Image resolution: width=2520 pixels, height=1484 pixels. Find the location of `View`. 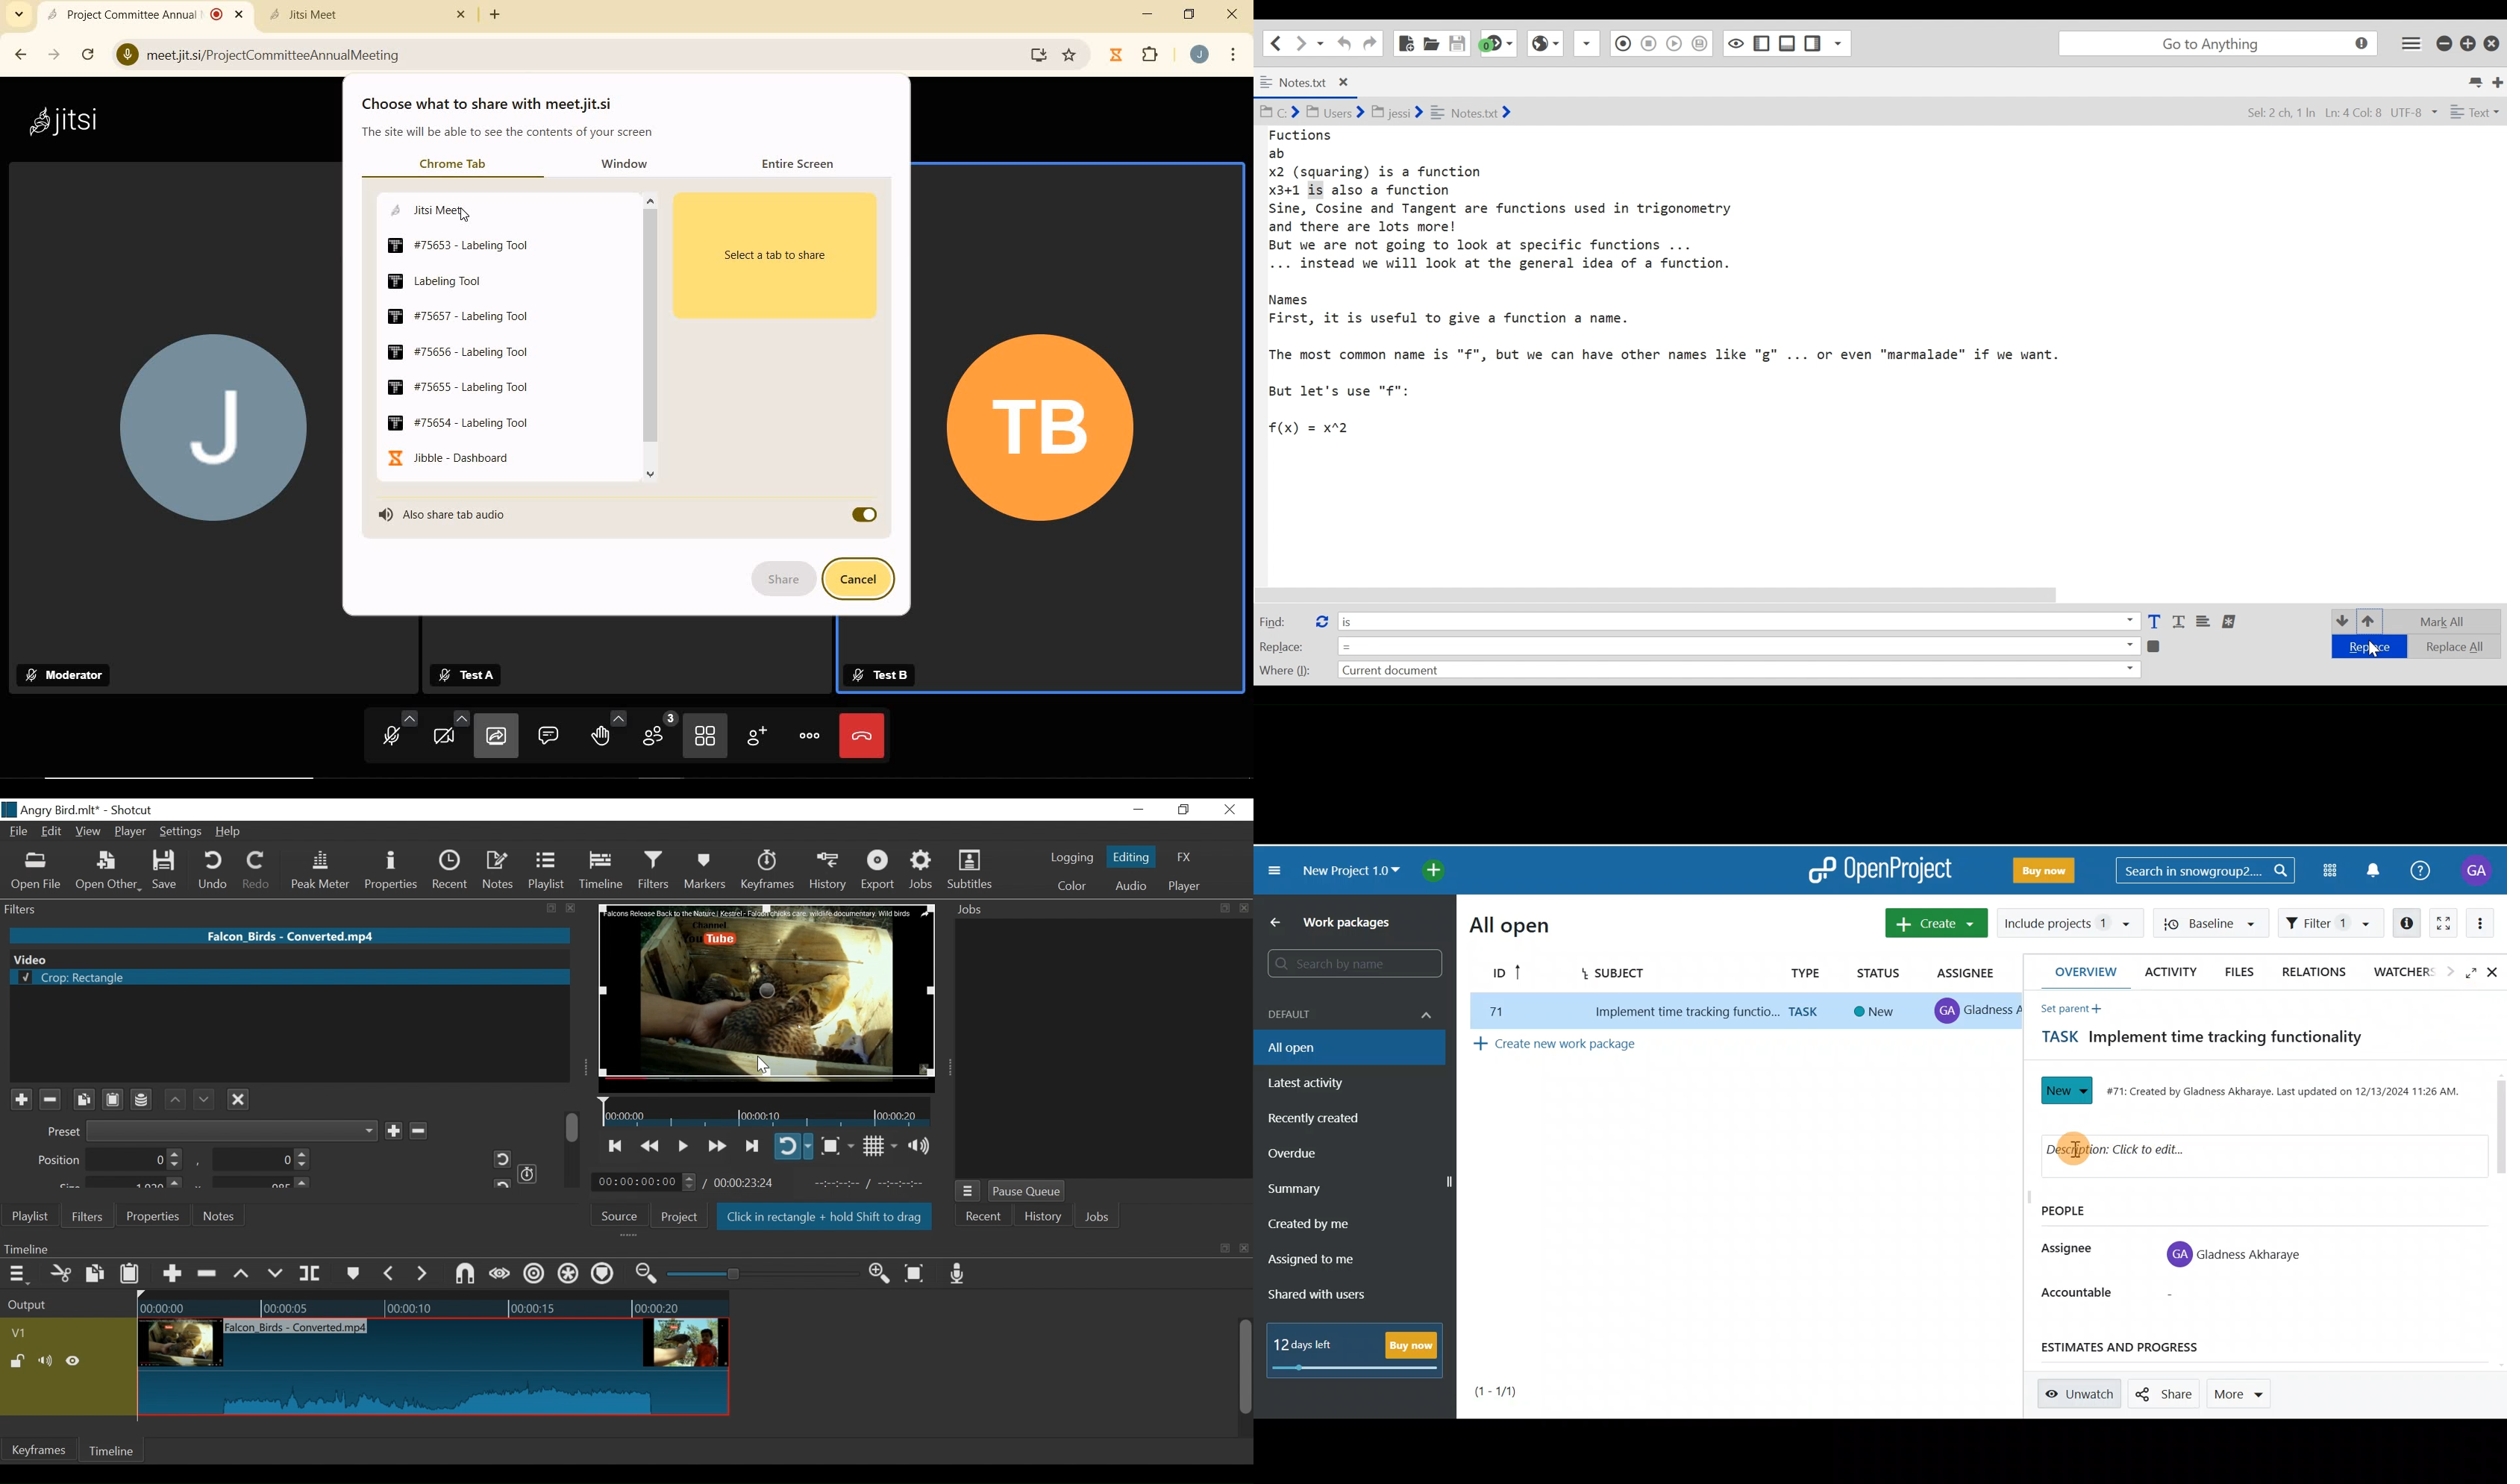

View is located at coordinates (88, 832).